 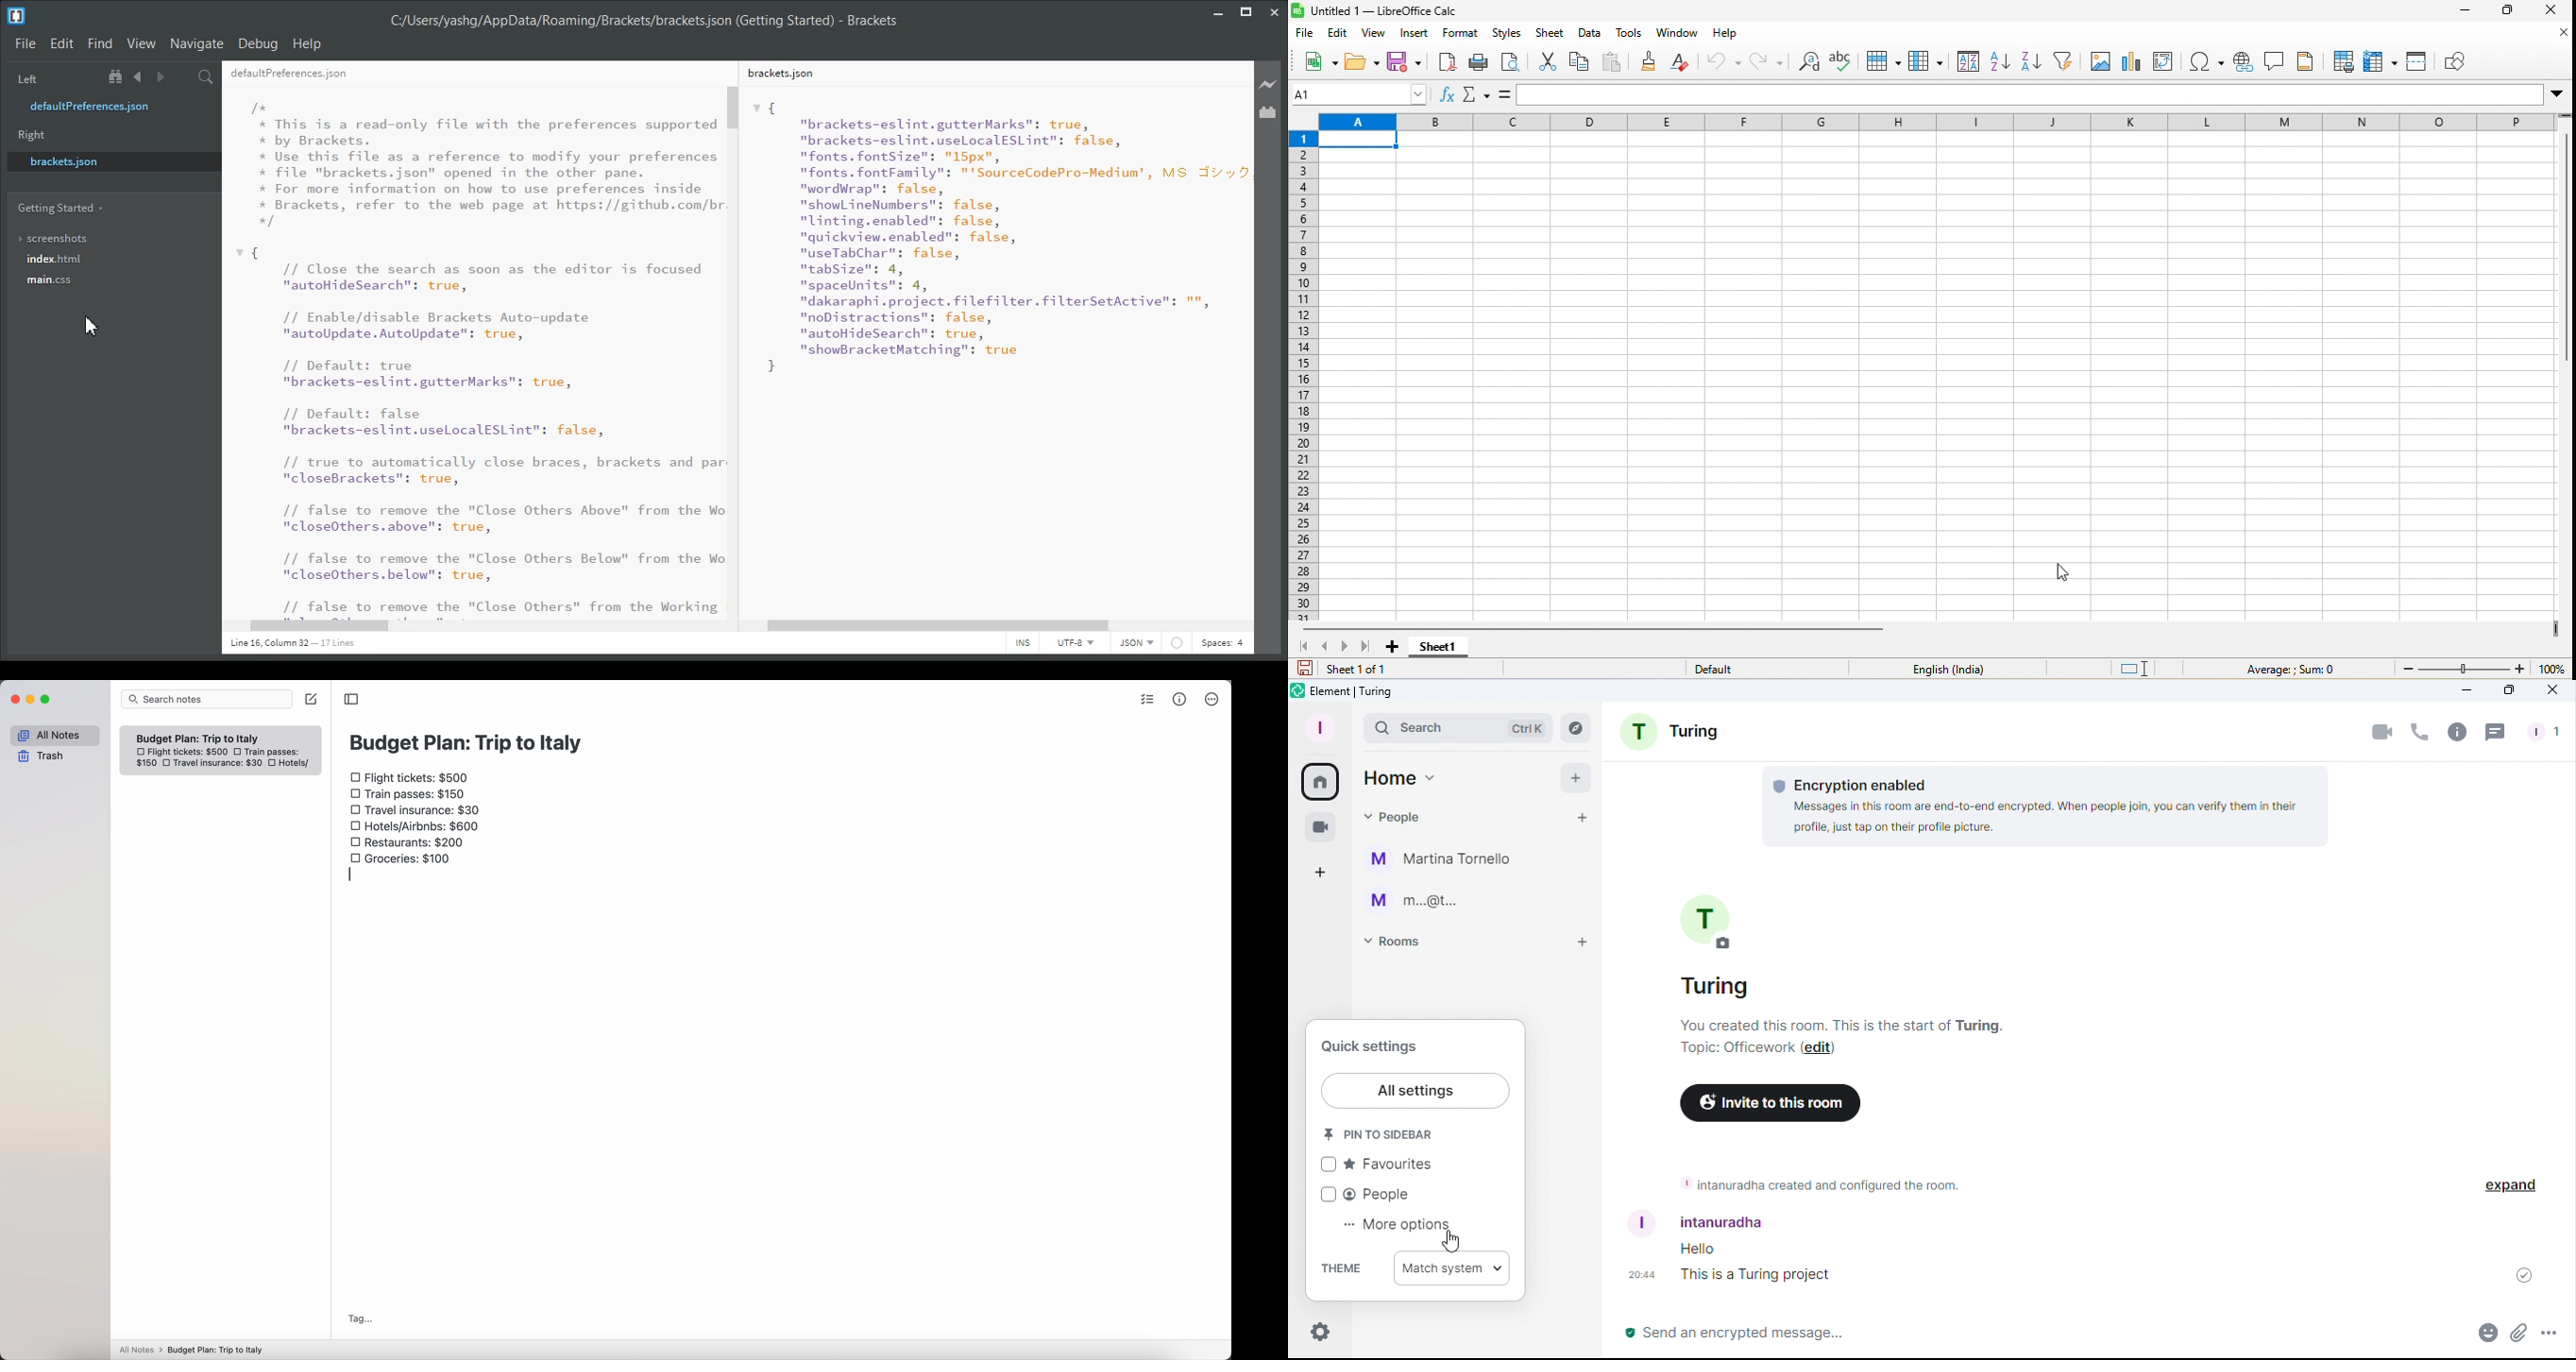 What do you see at coordinates (1344, 649) in the screenshot?
I see `next sheet` at bounding box center [1344, 649].